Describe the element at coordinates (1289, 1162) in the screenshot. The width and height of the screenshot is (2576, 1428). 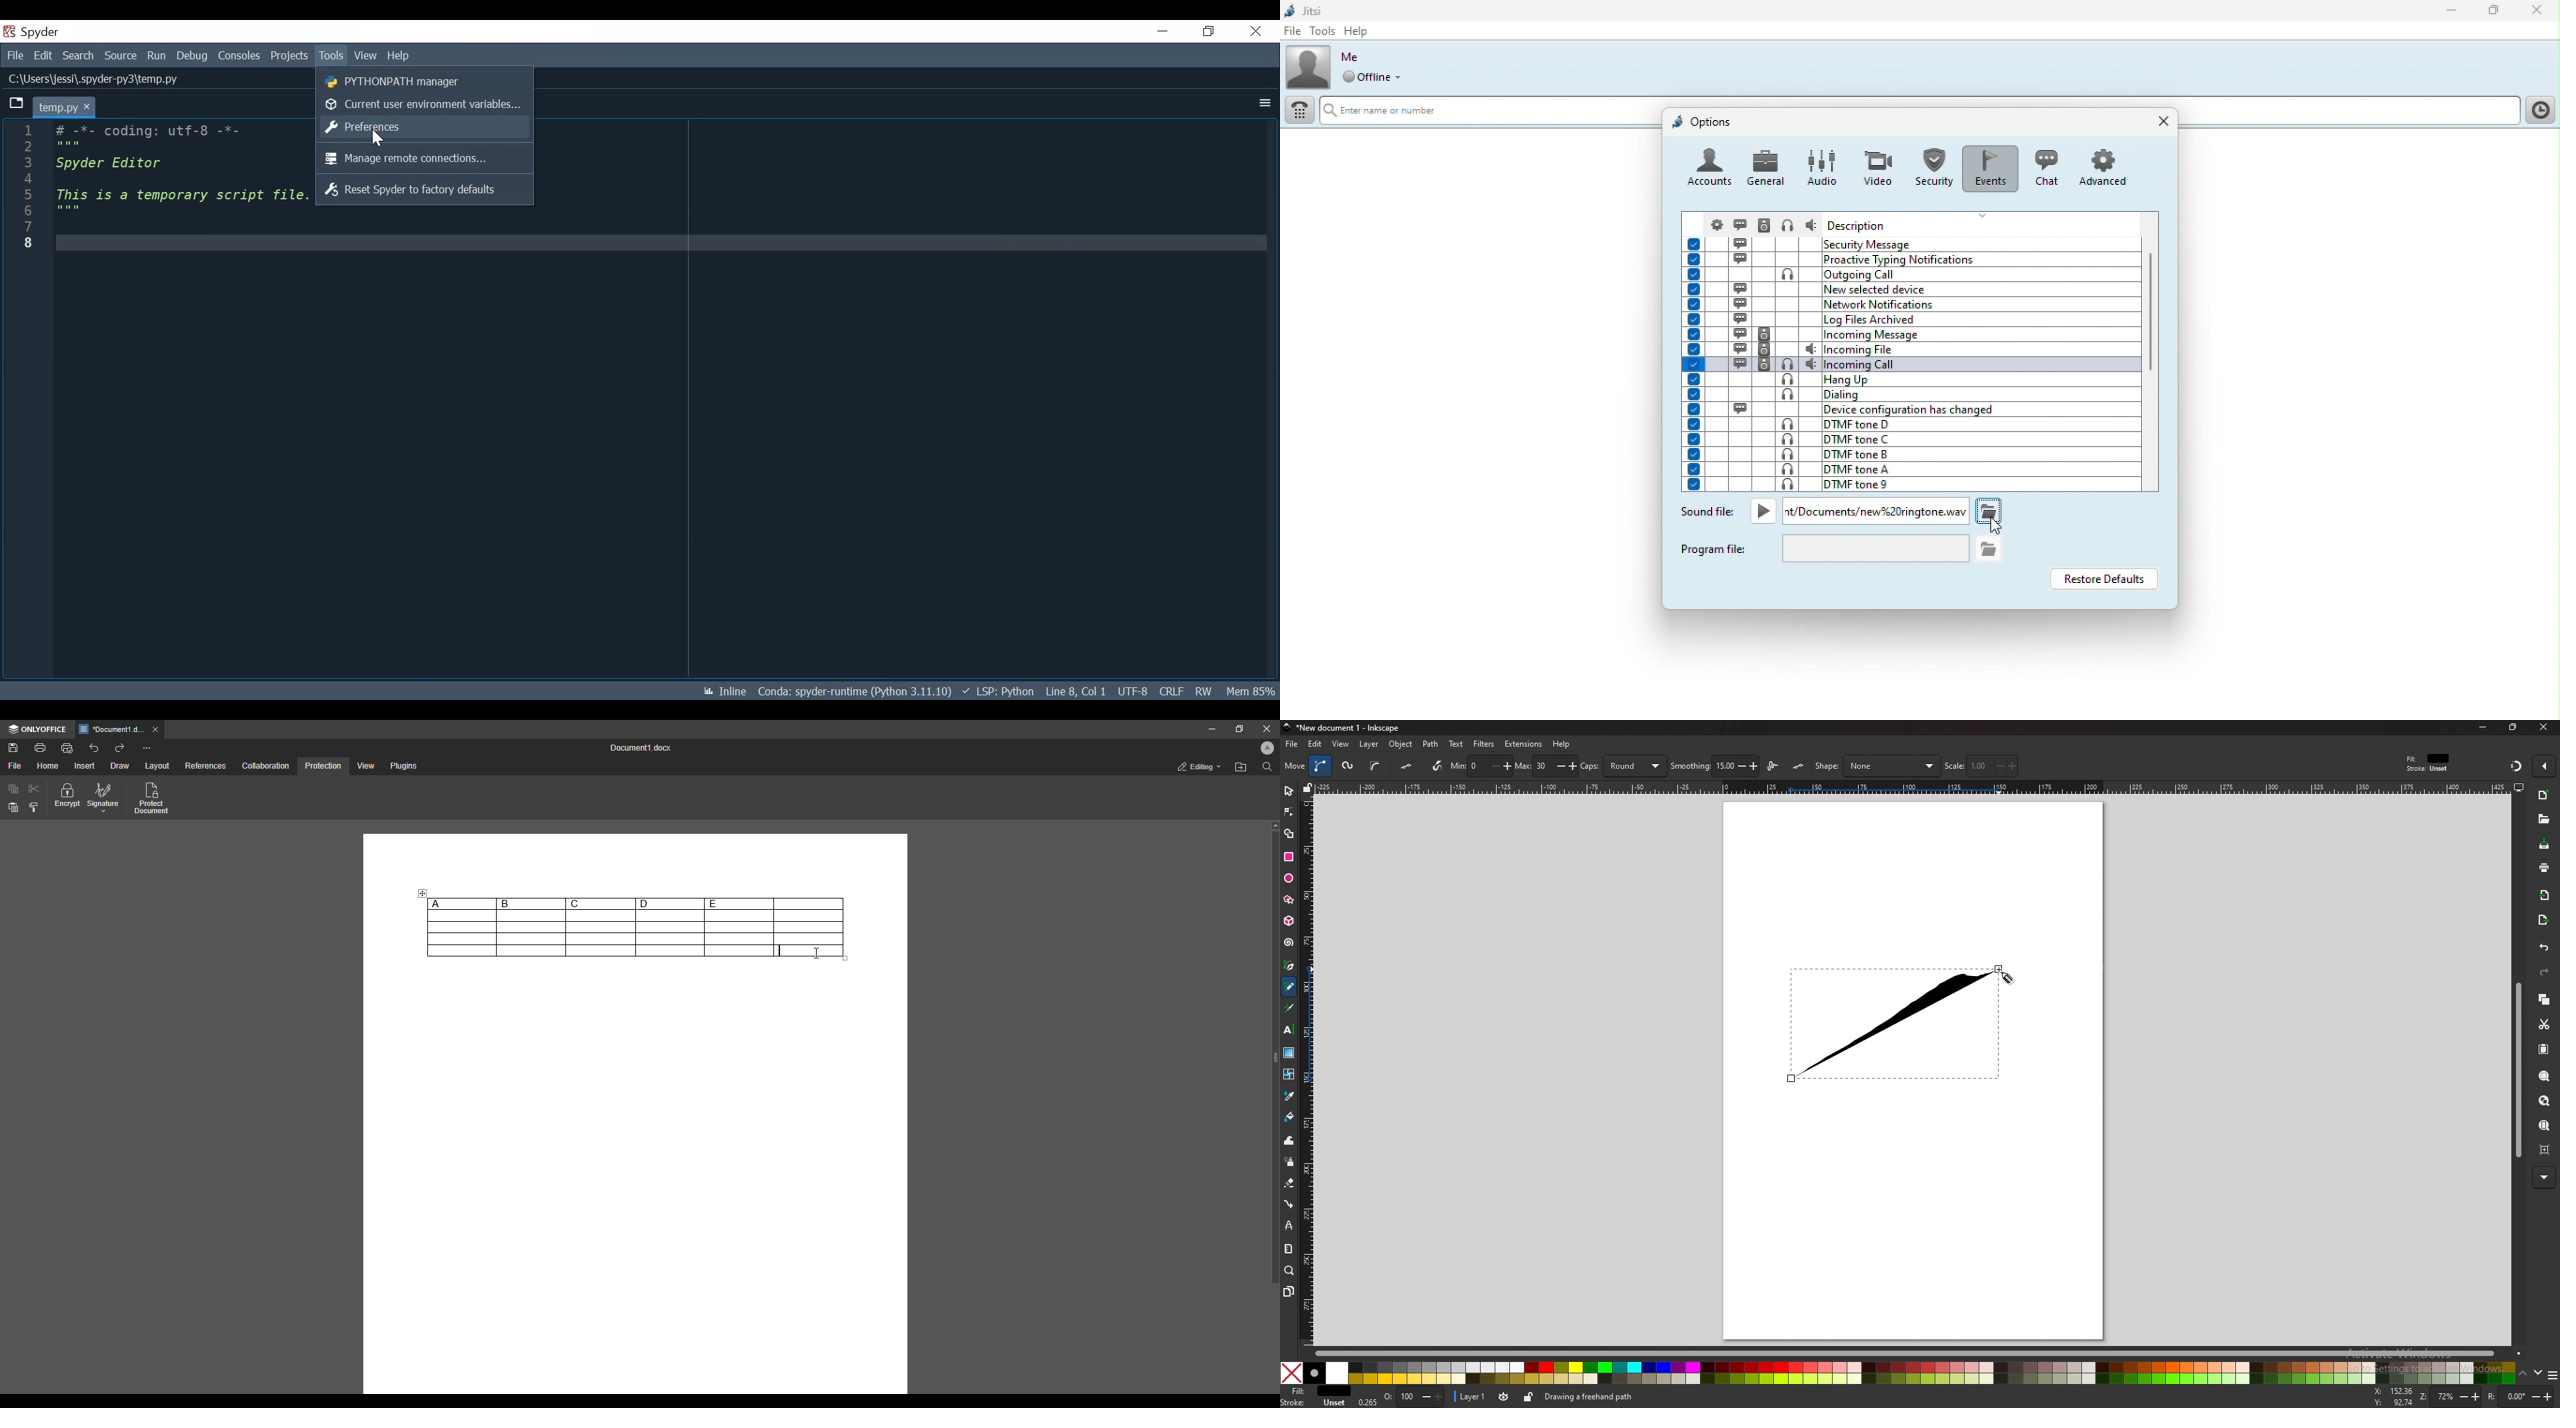
I see `spray` at that location.